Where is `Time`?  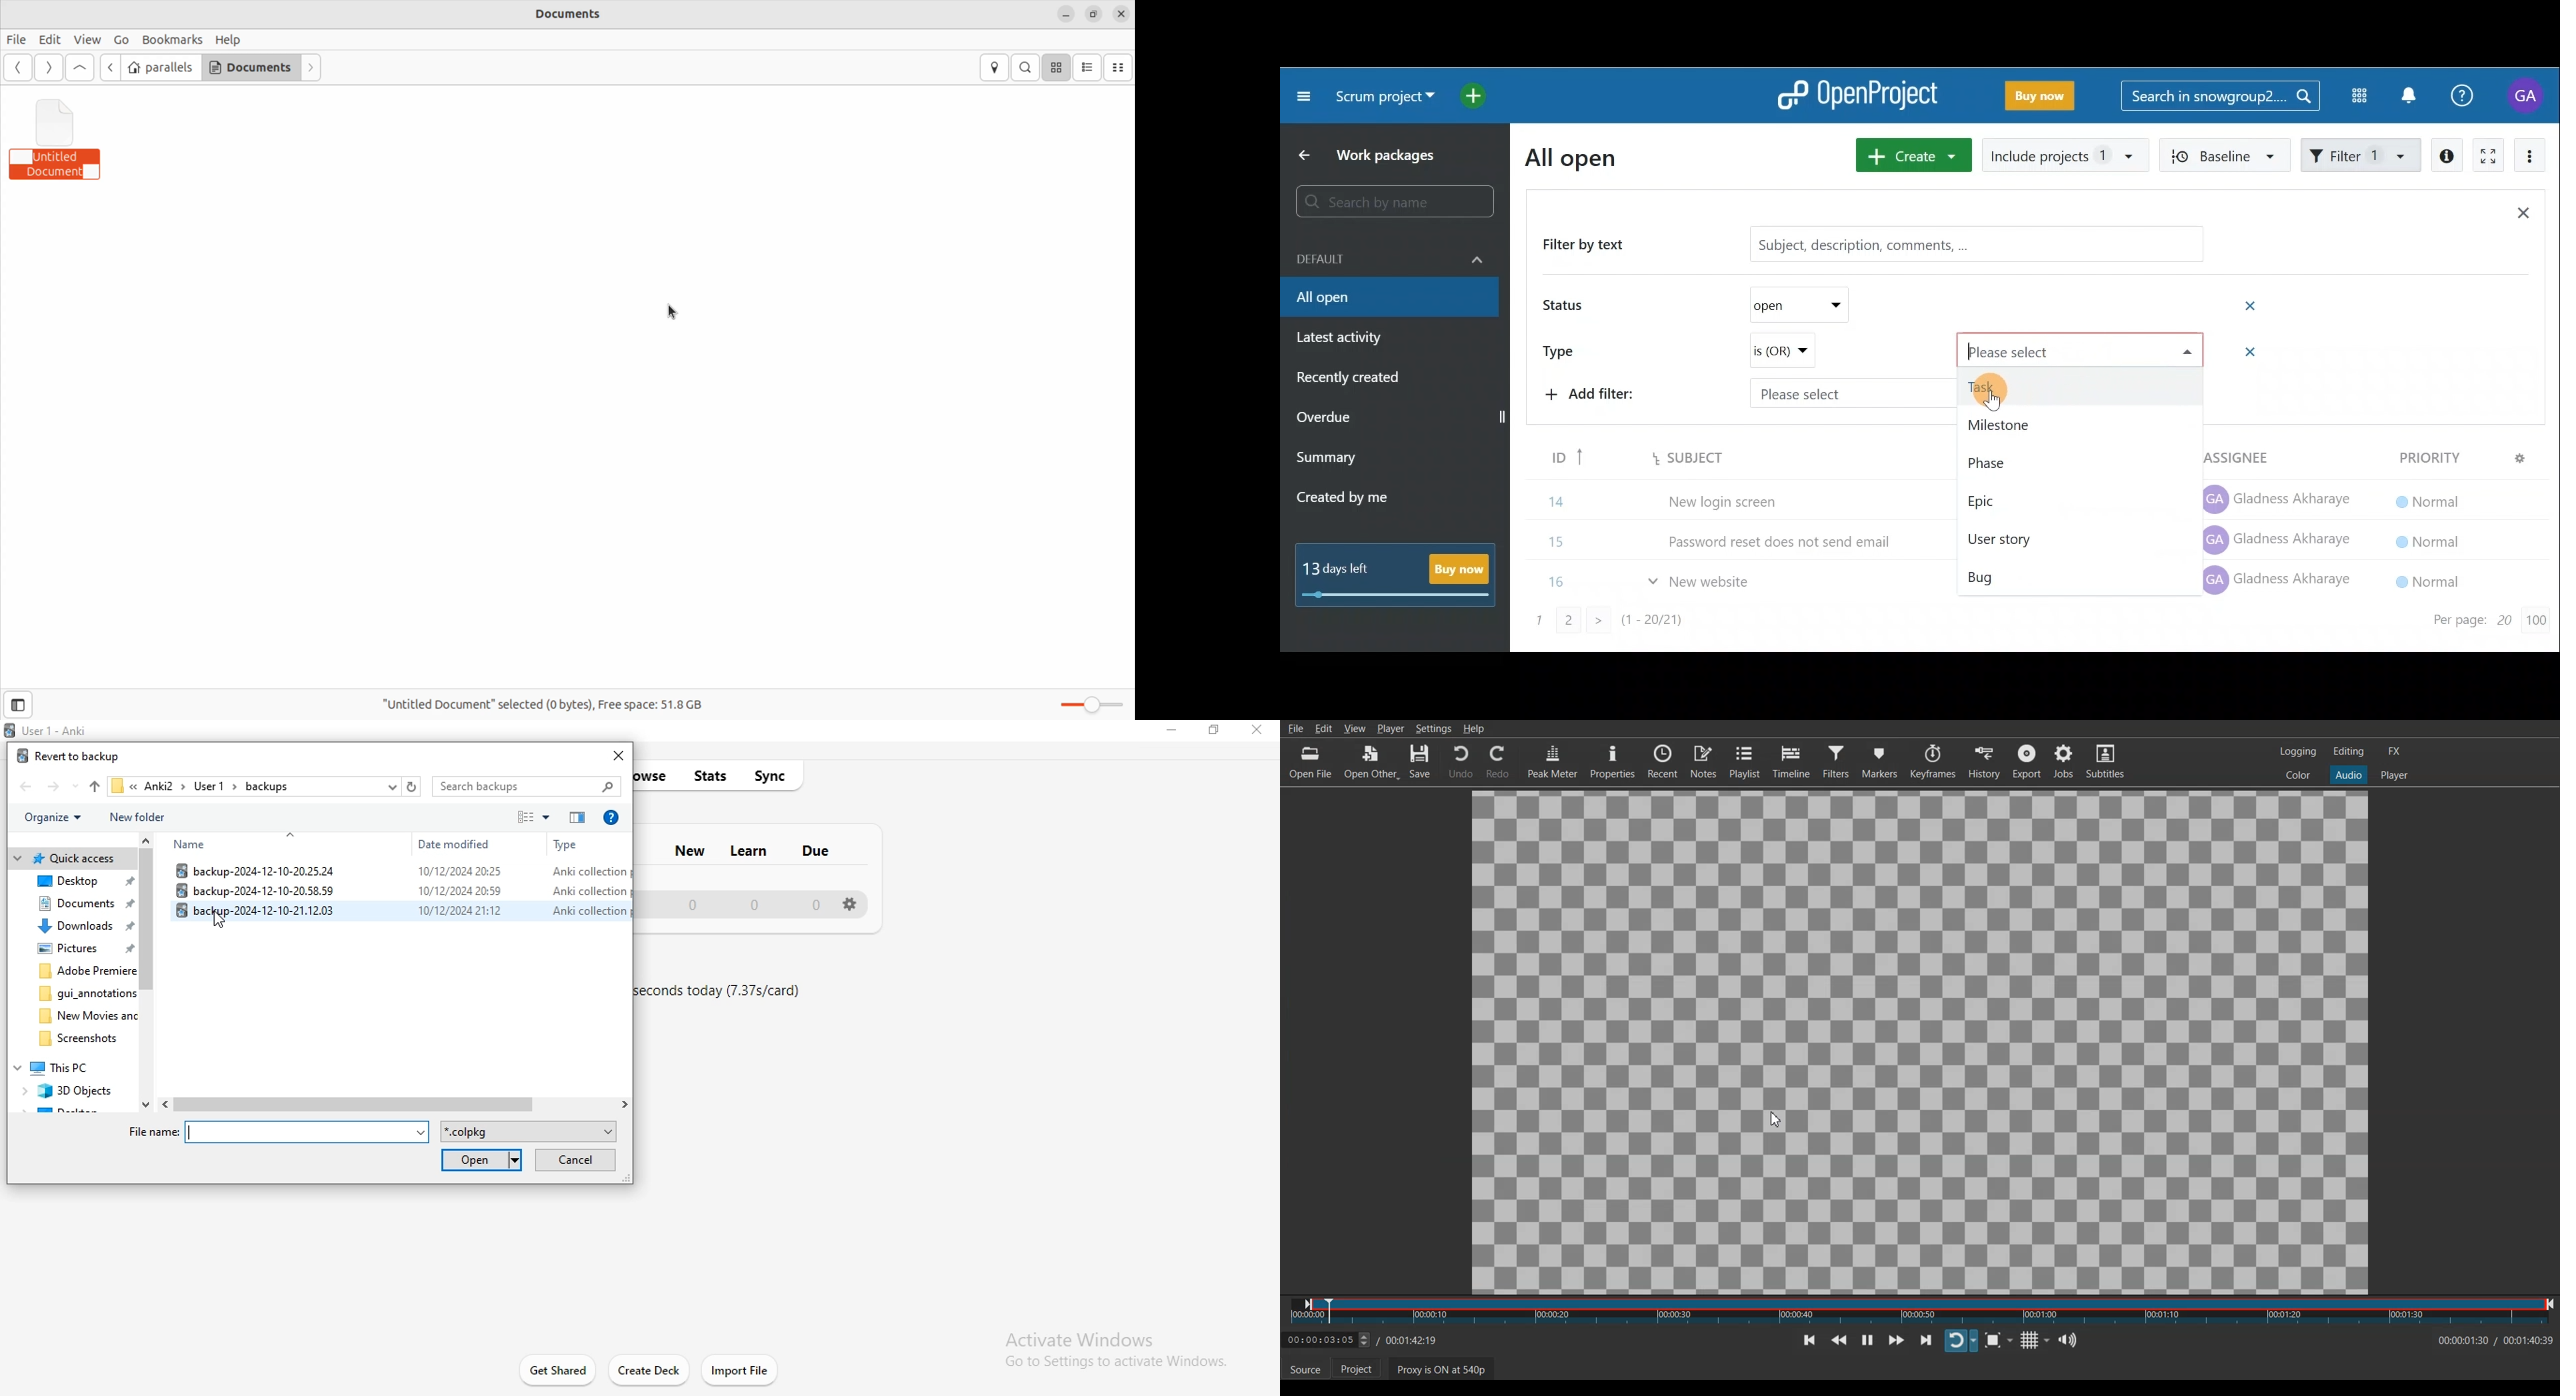
Time is located at coordinates (2491, 1341).